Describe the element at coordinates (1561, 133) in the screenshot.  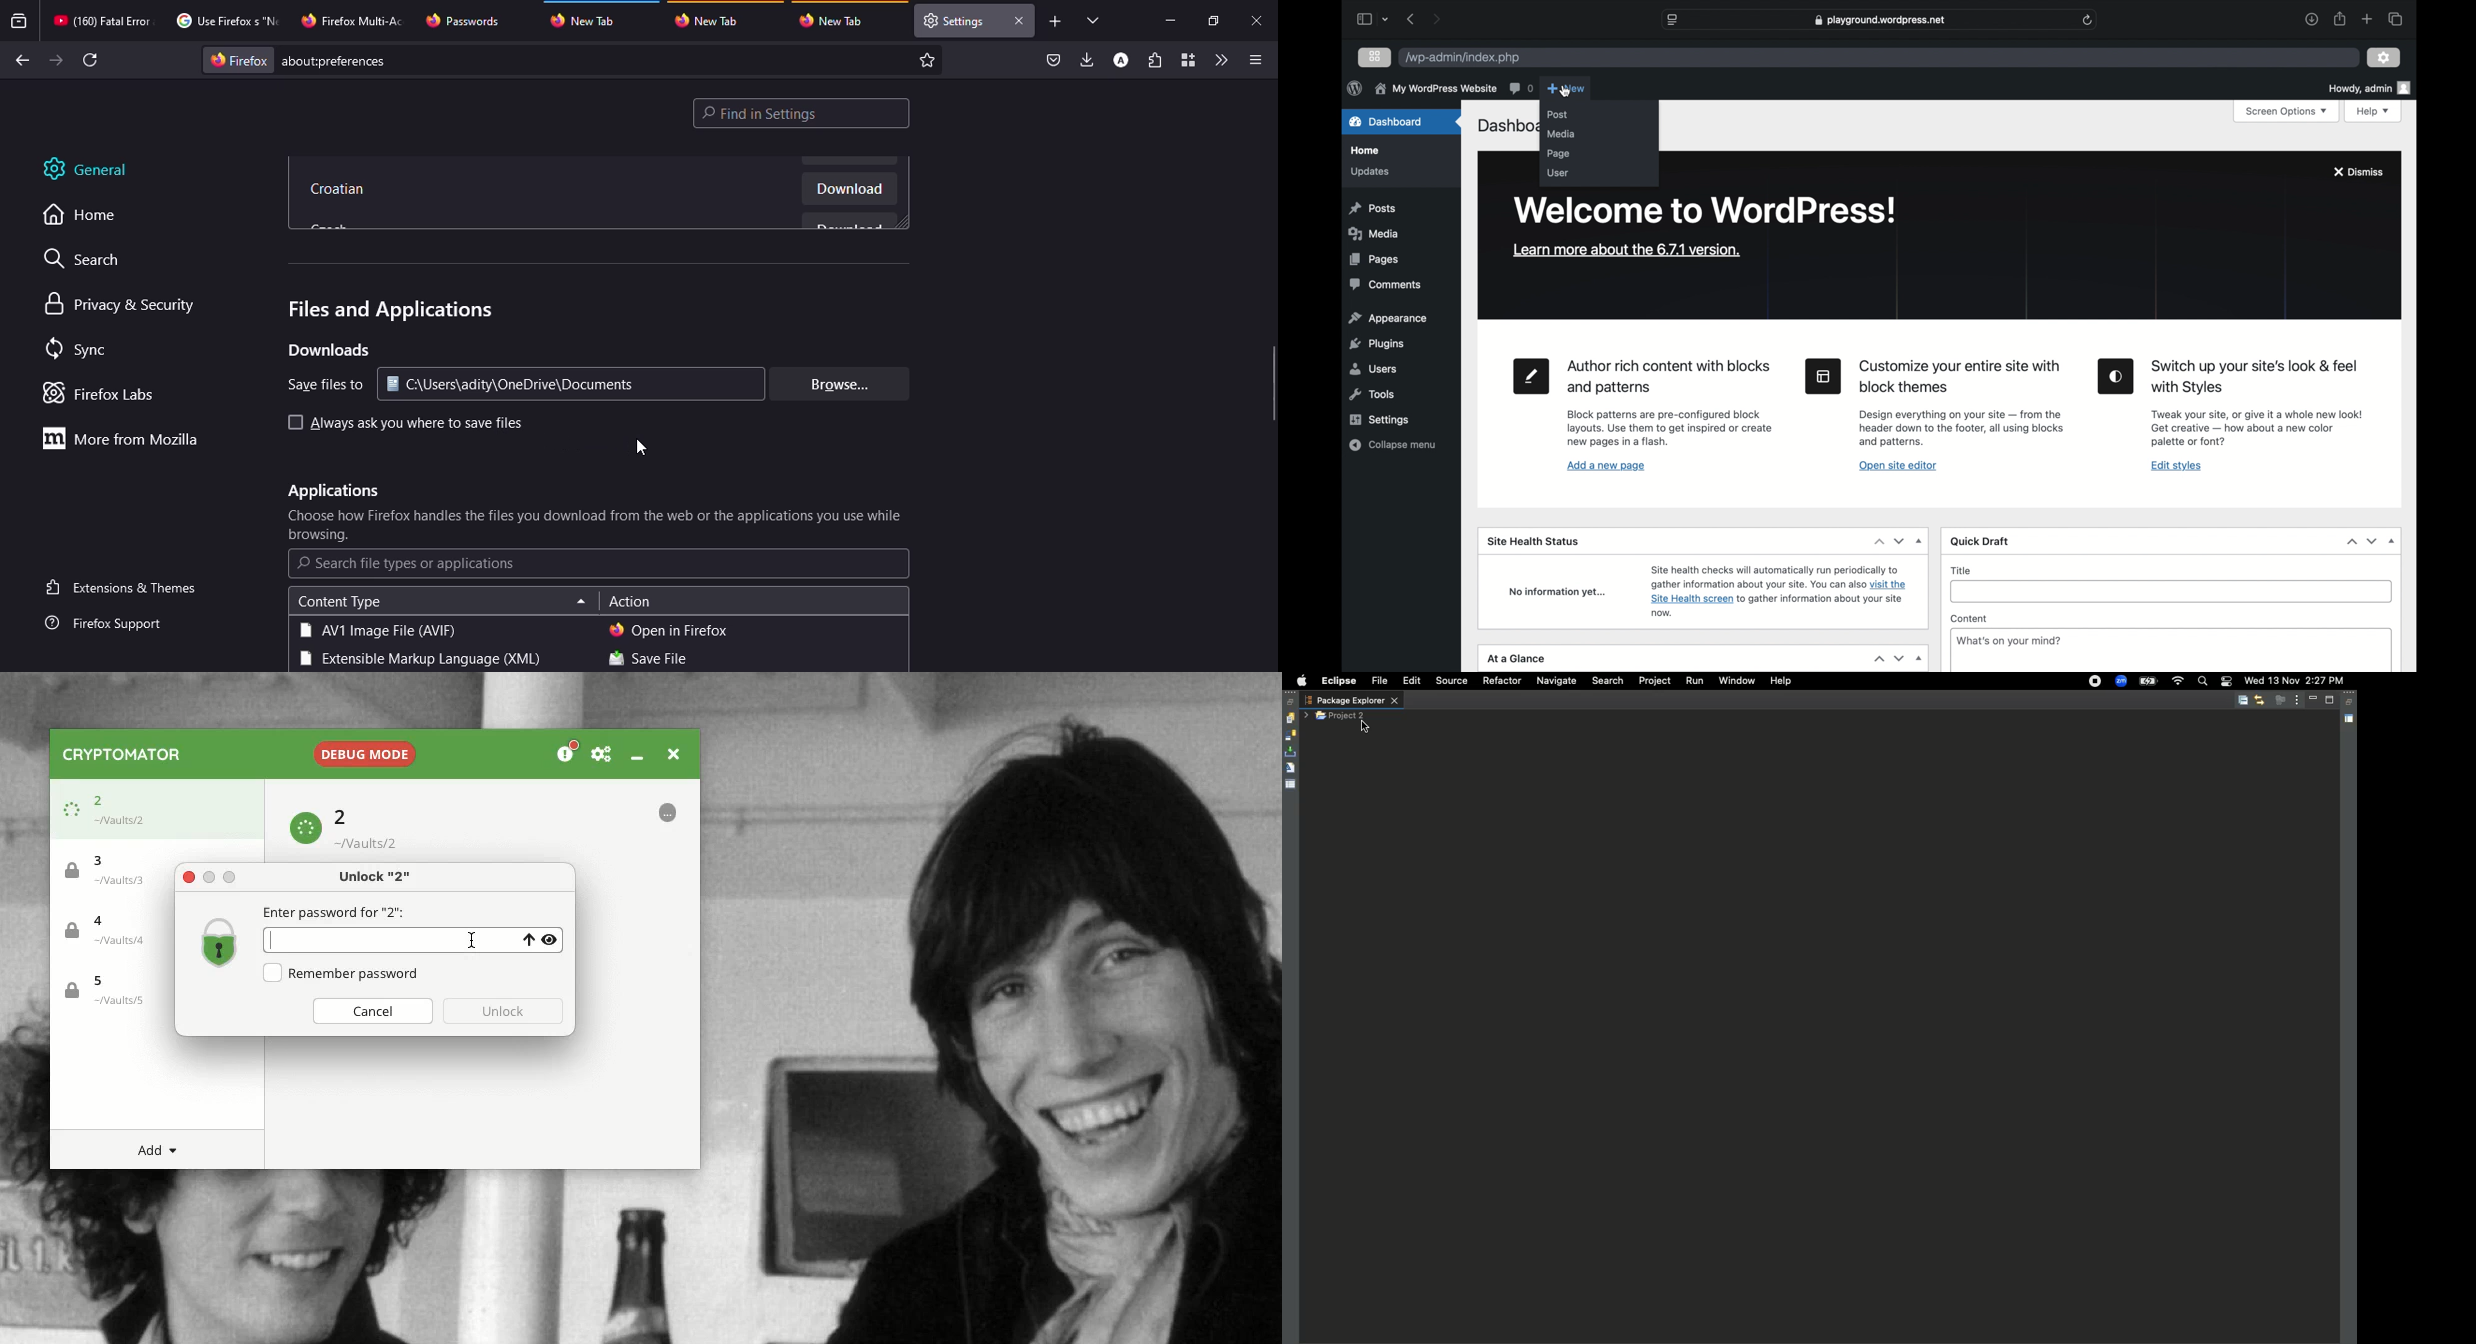
I see `media` at that location.